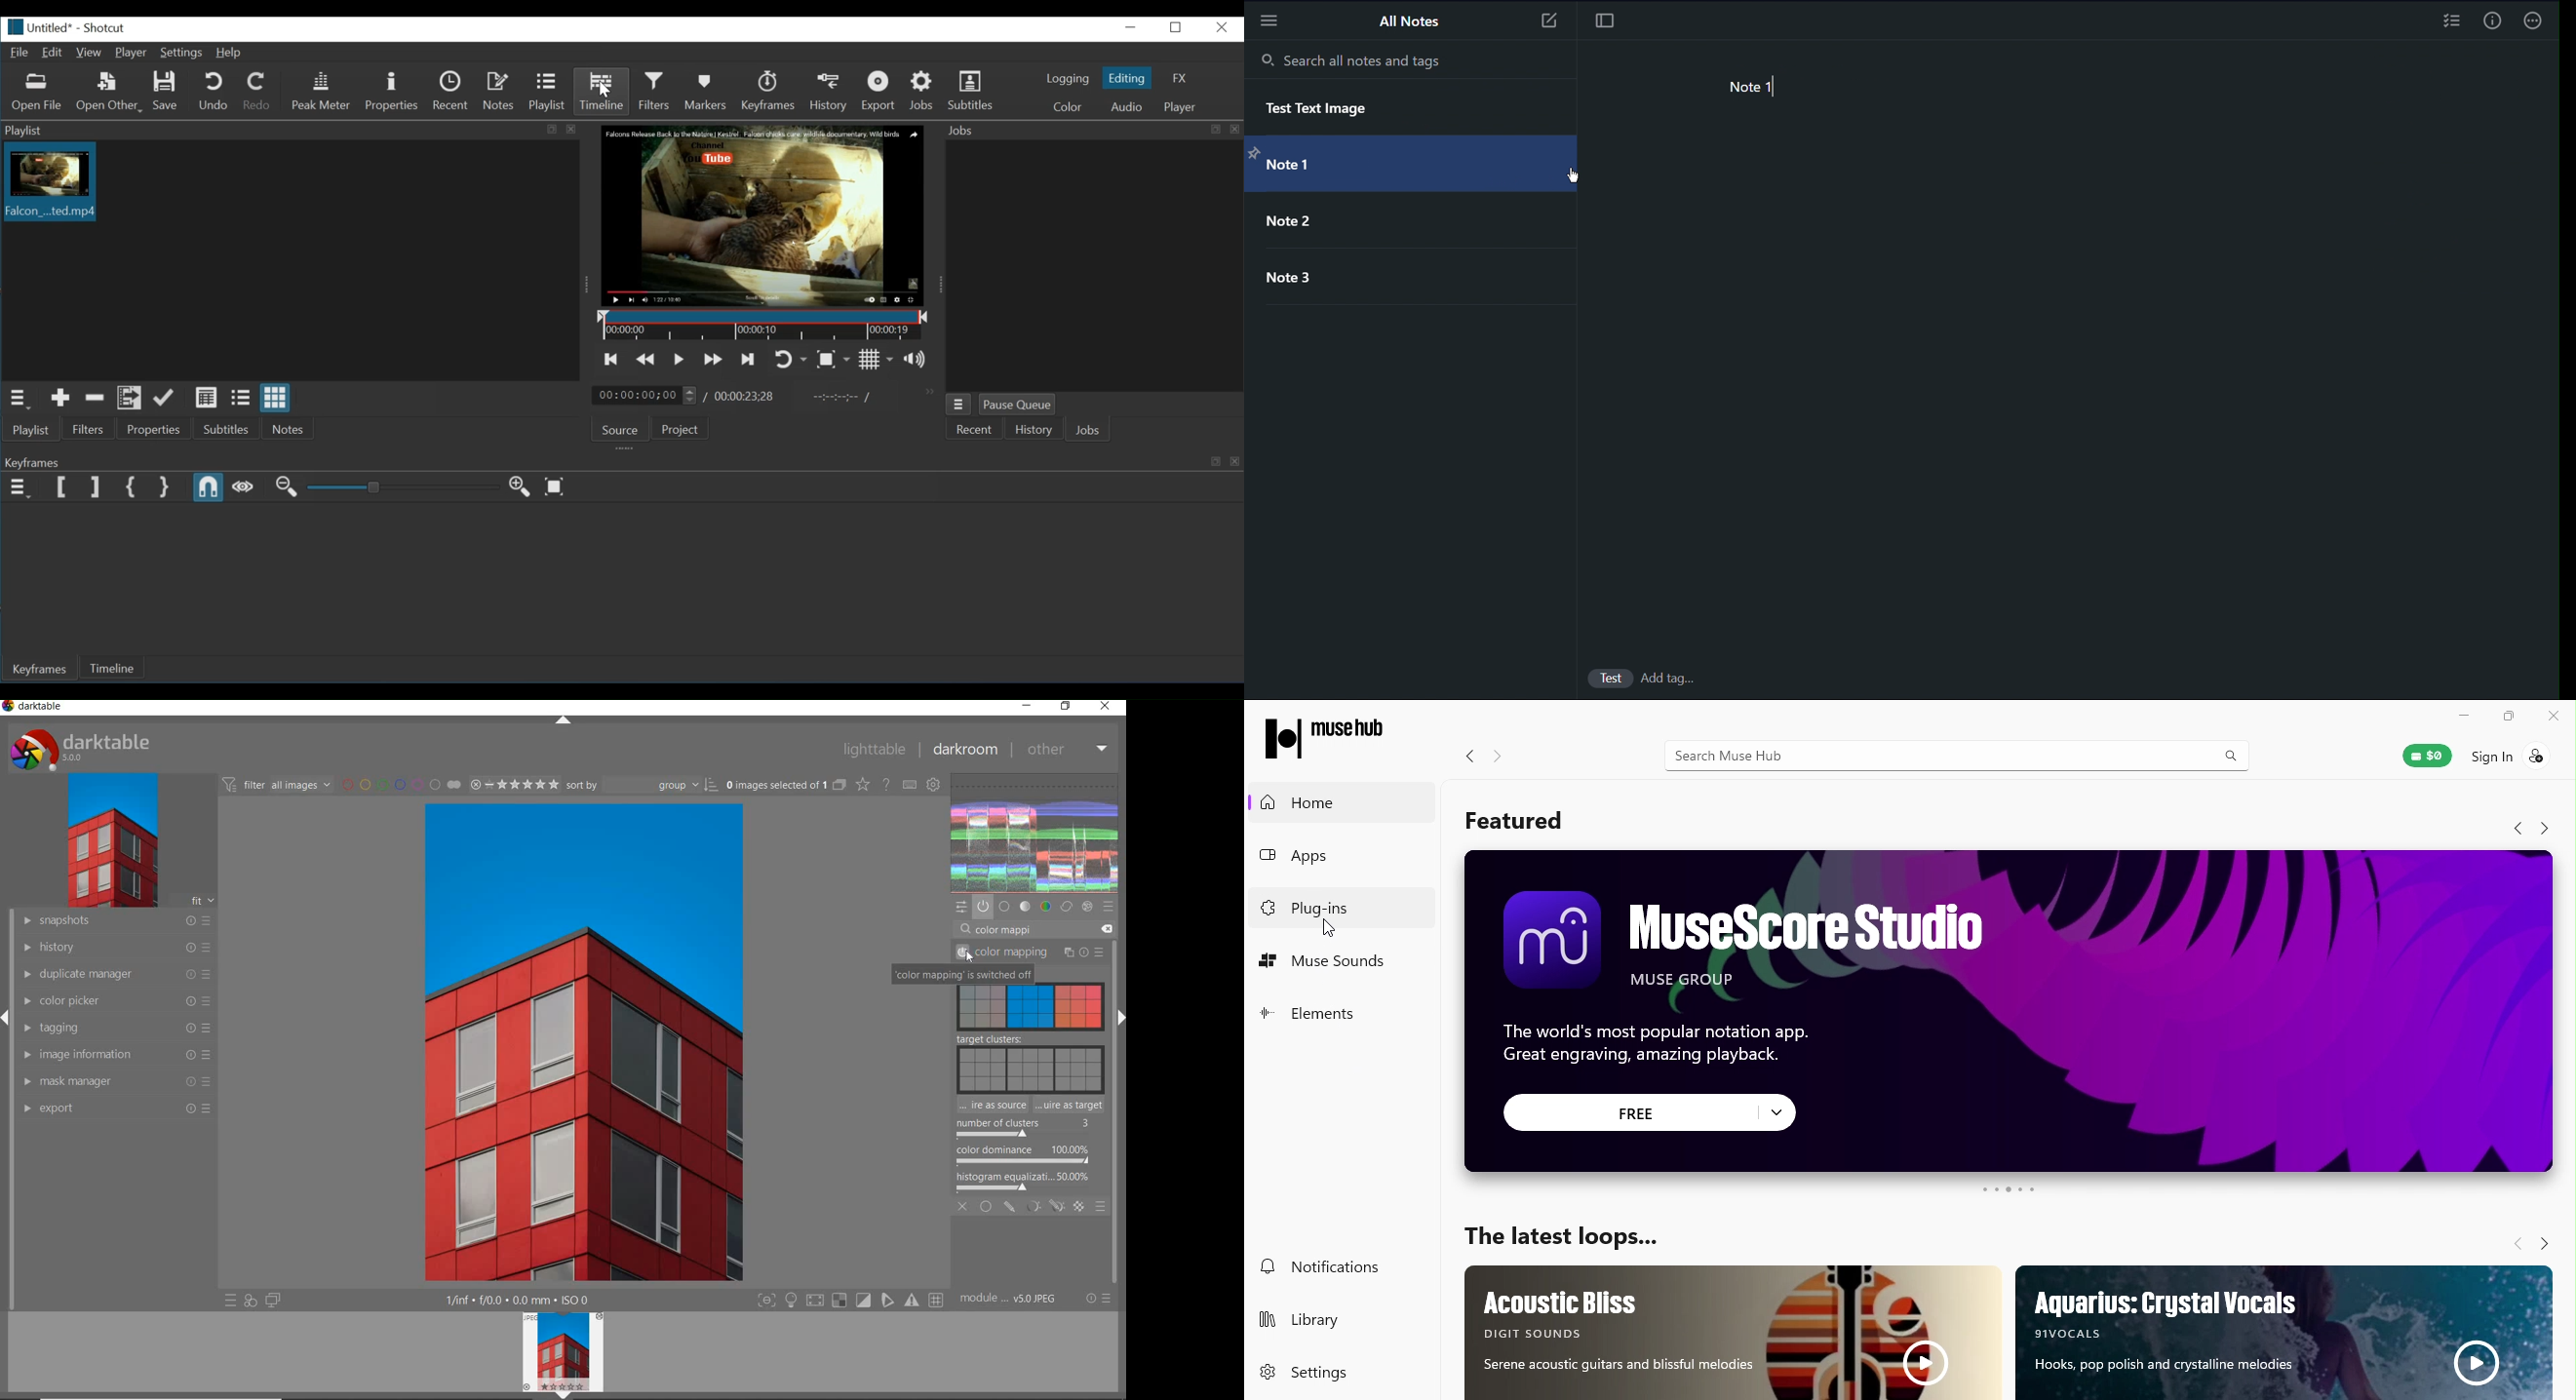 Image resolution: width=2576 pixels, height=1400 pixels. Describe the element at coordinates (207, 398) in the screenshot. I see `View as detail` at that location.